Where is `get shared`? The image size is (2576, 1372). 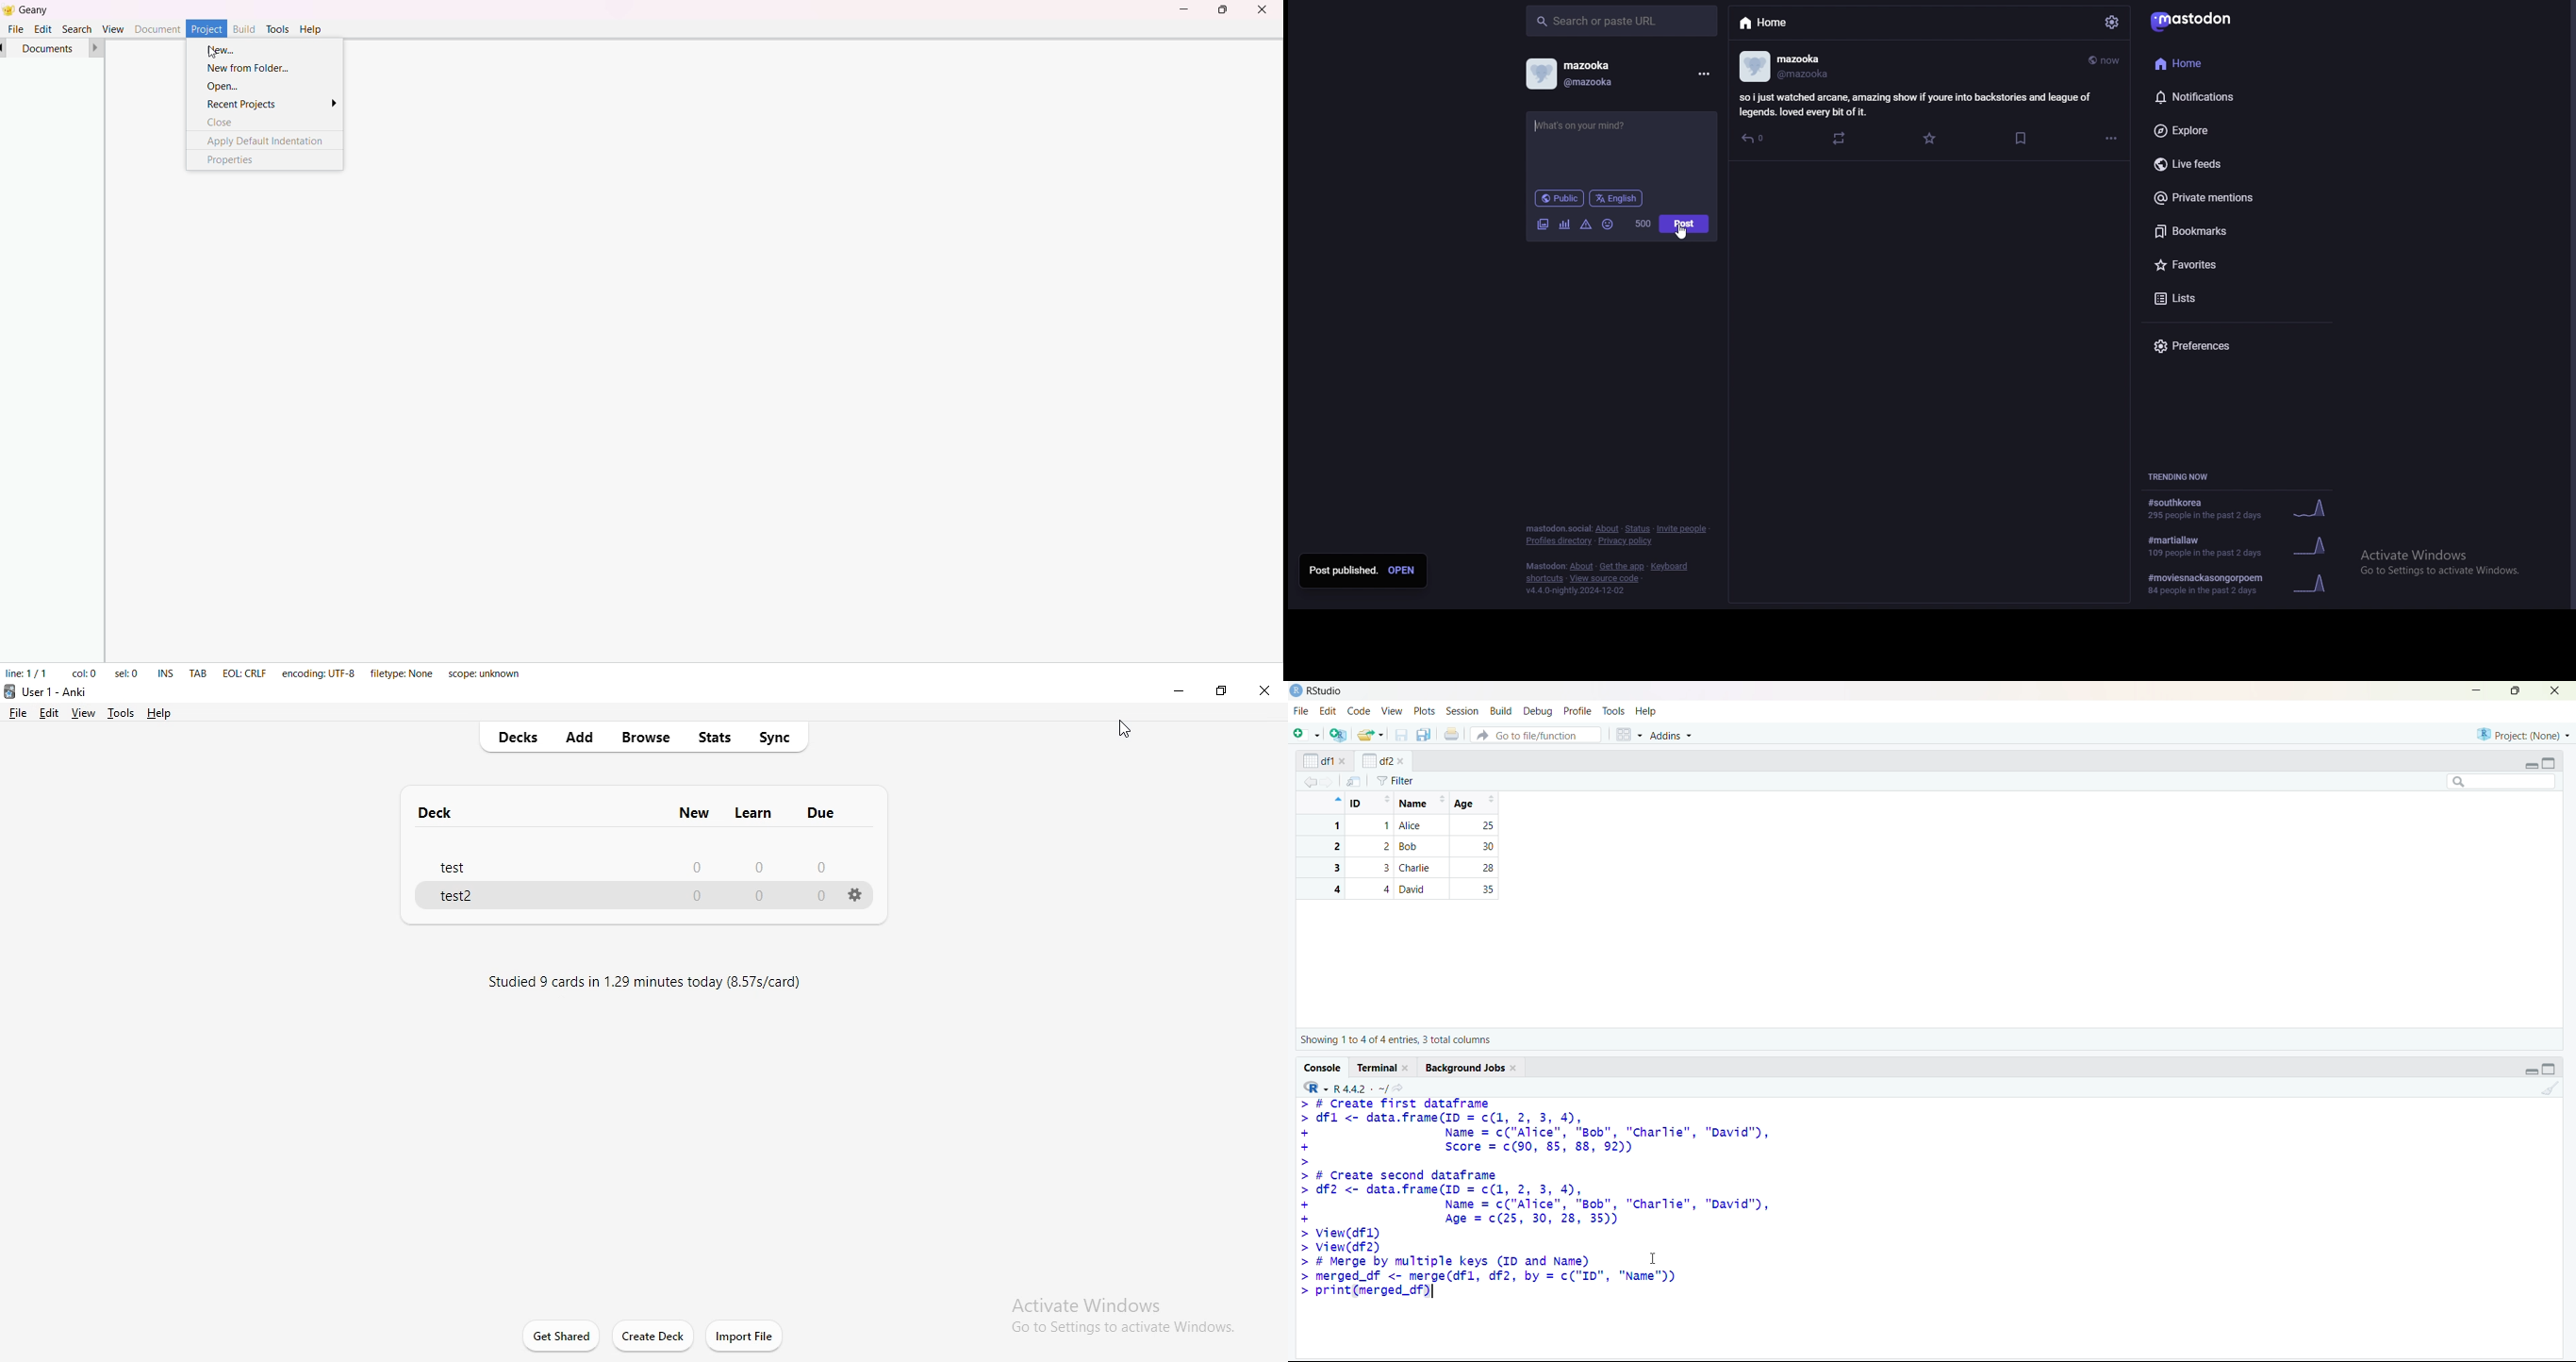 get shared is located at coordinates (562, 1337).